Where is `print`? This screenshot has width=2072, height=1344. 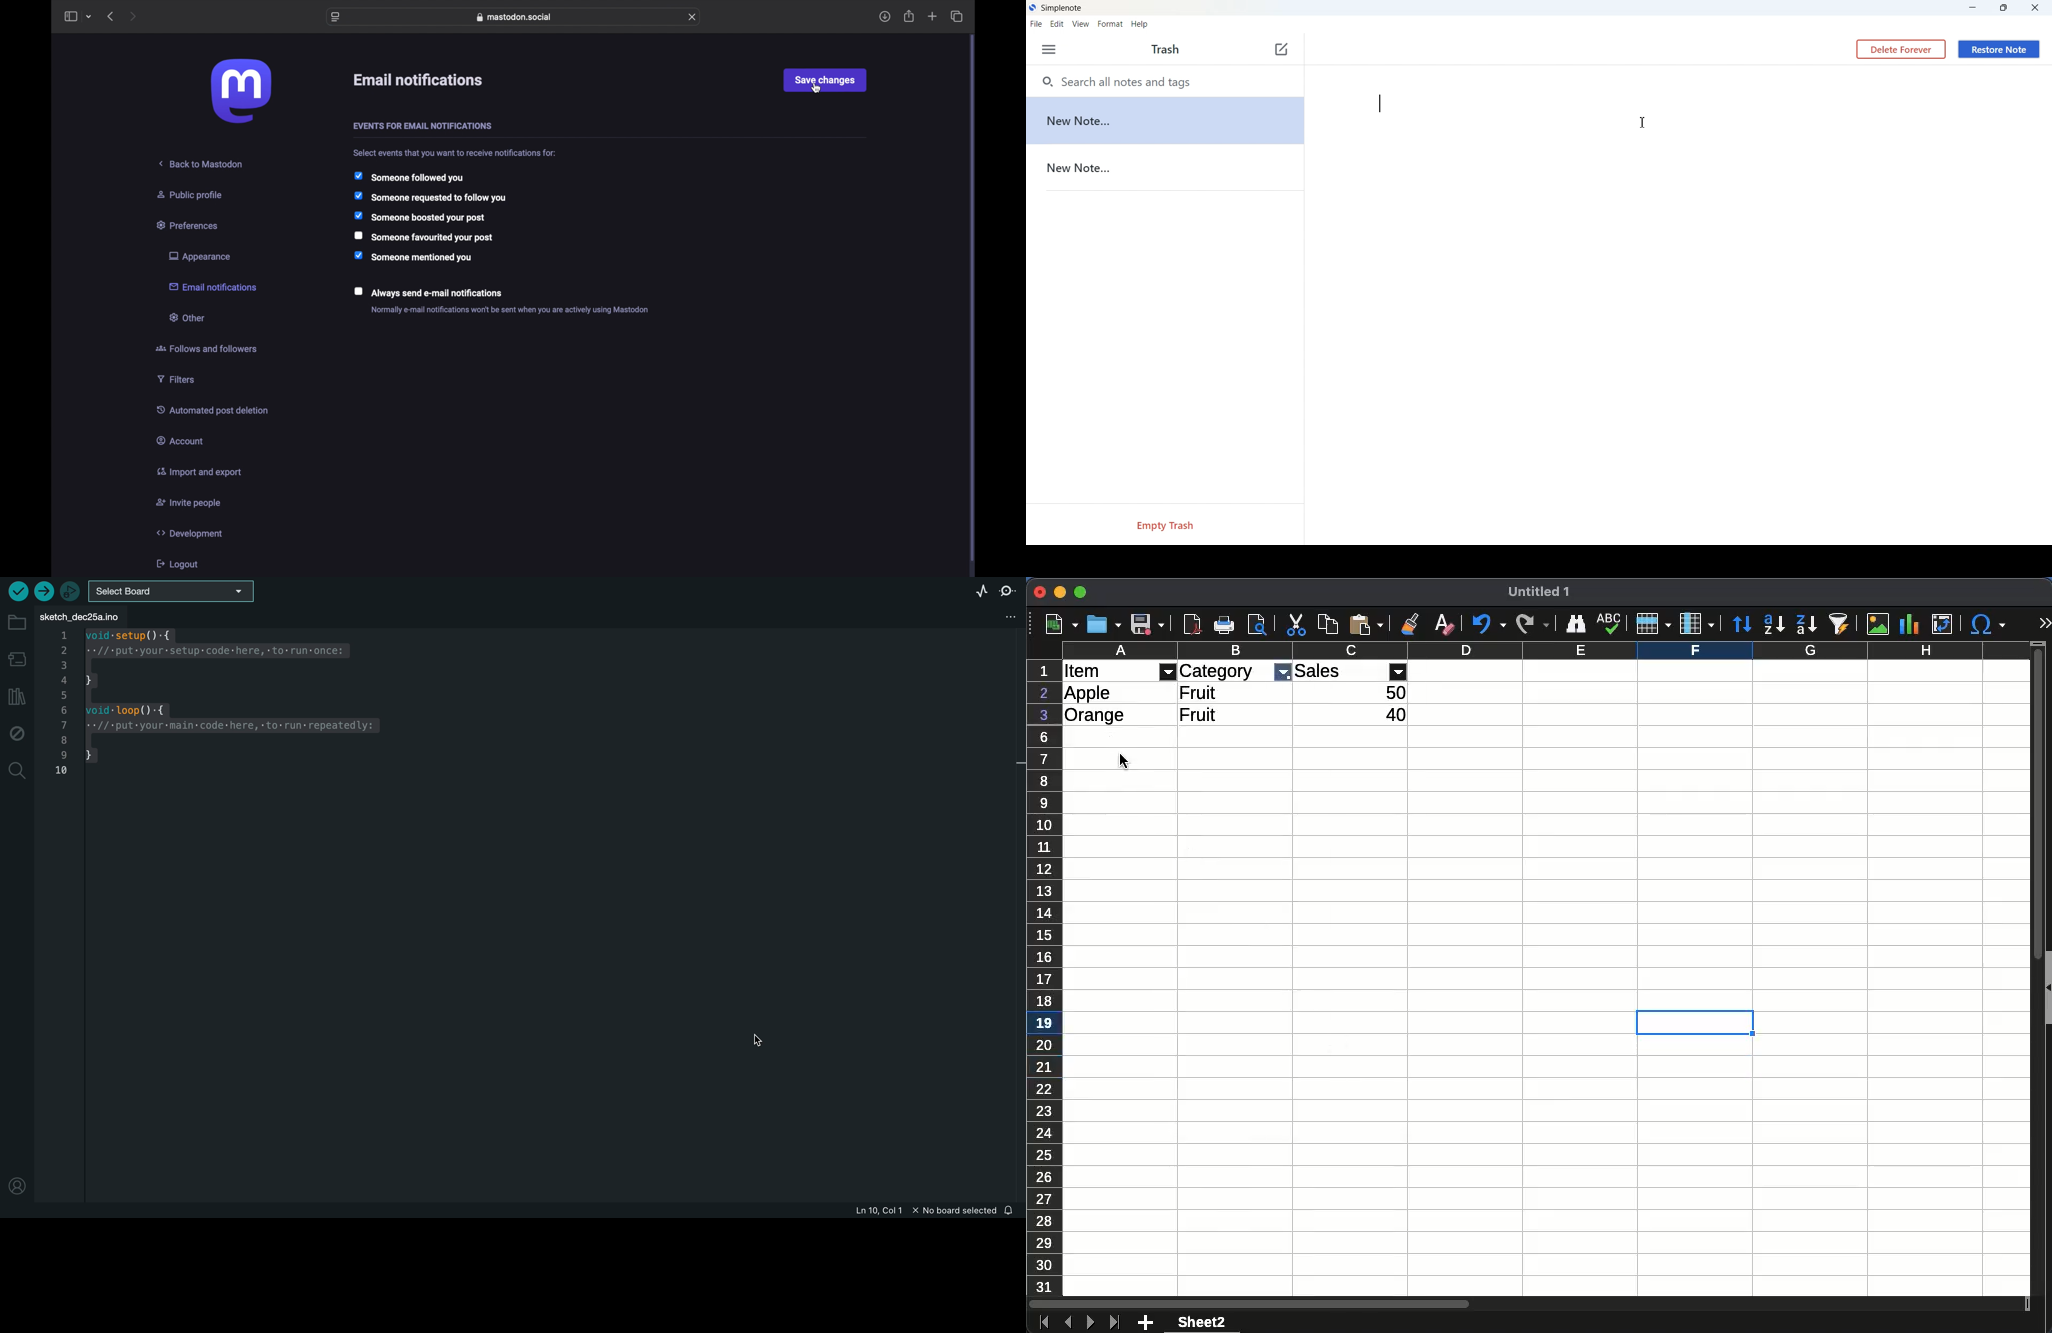
print is located at coordinates (1223, 624).